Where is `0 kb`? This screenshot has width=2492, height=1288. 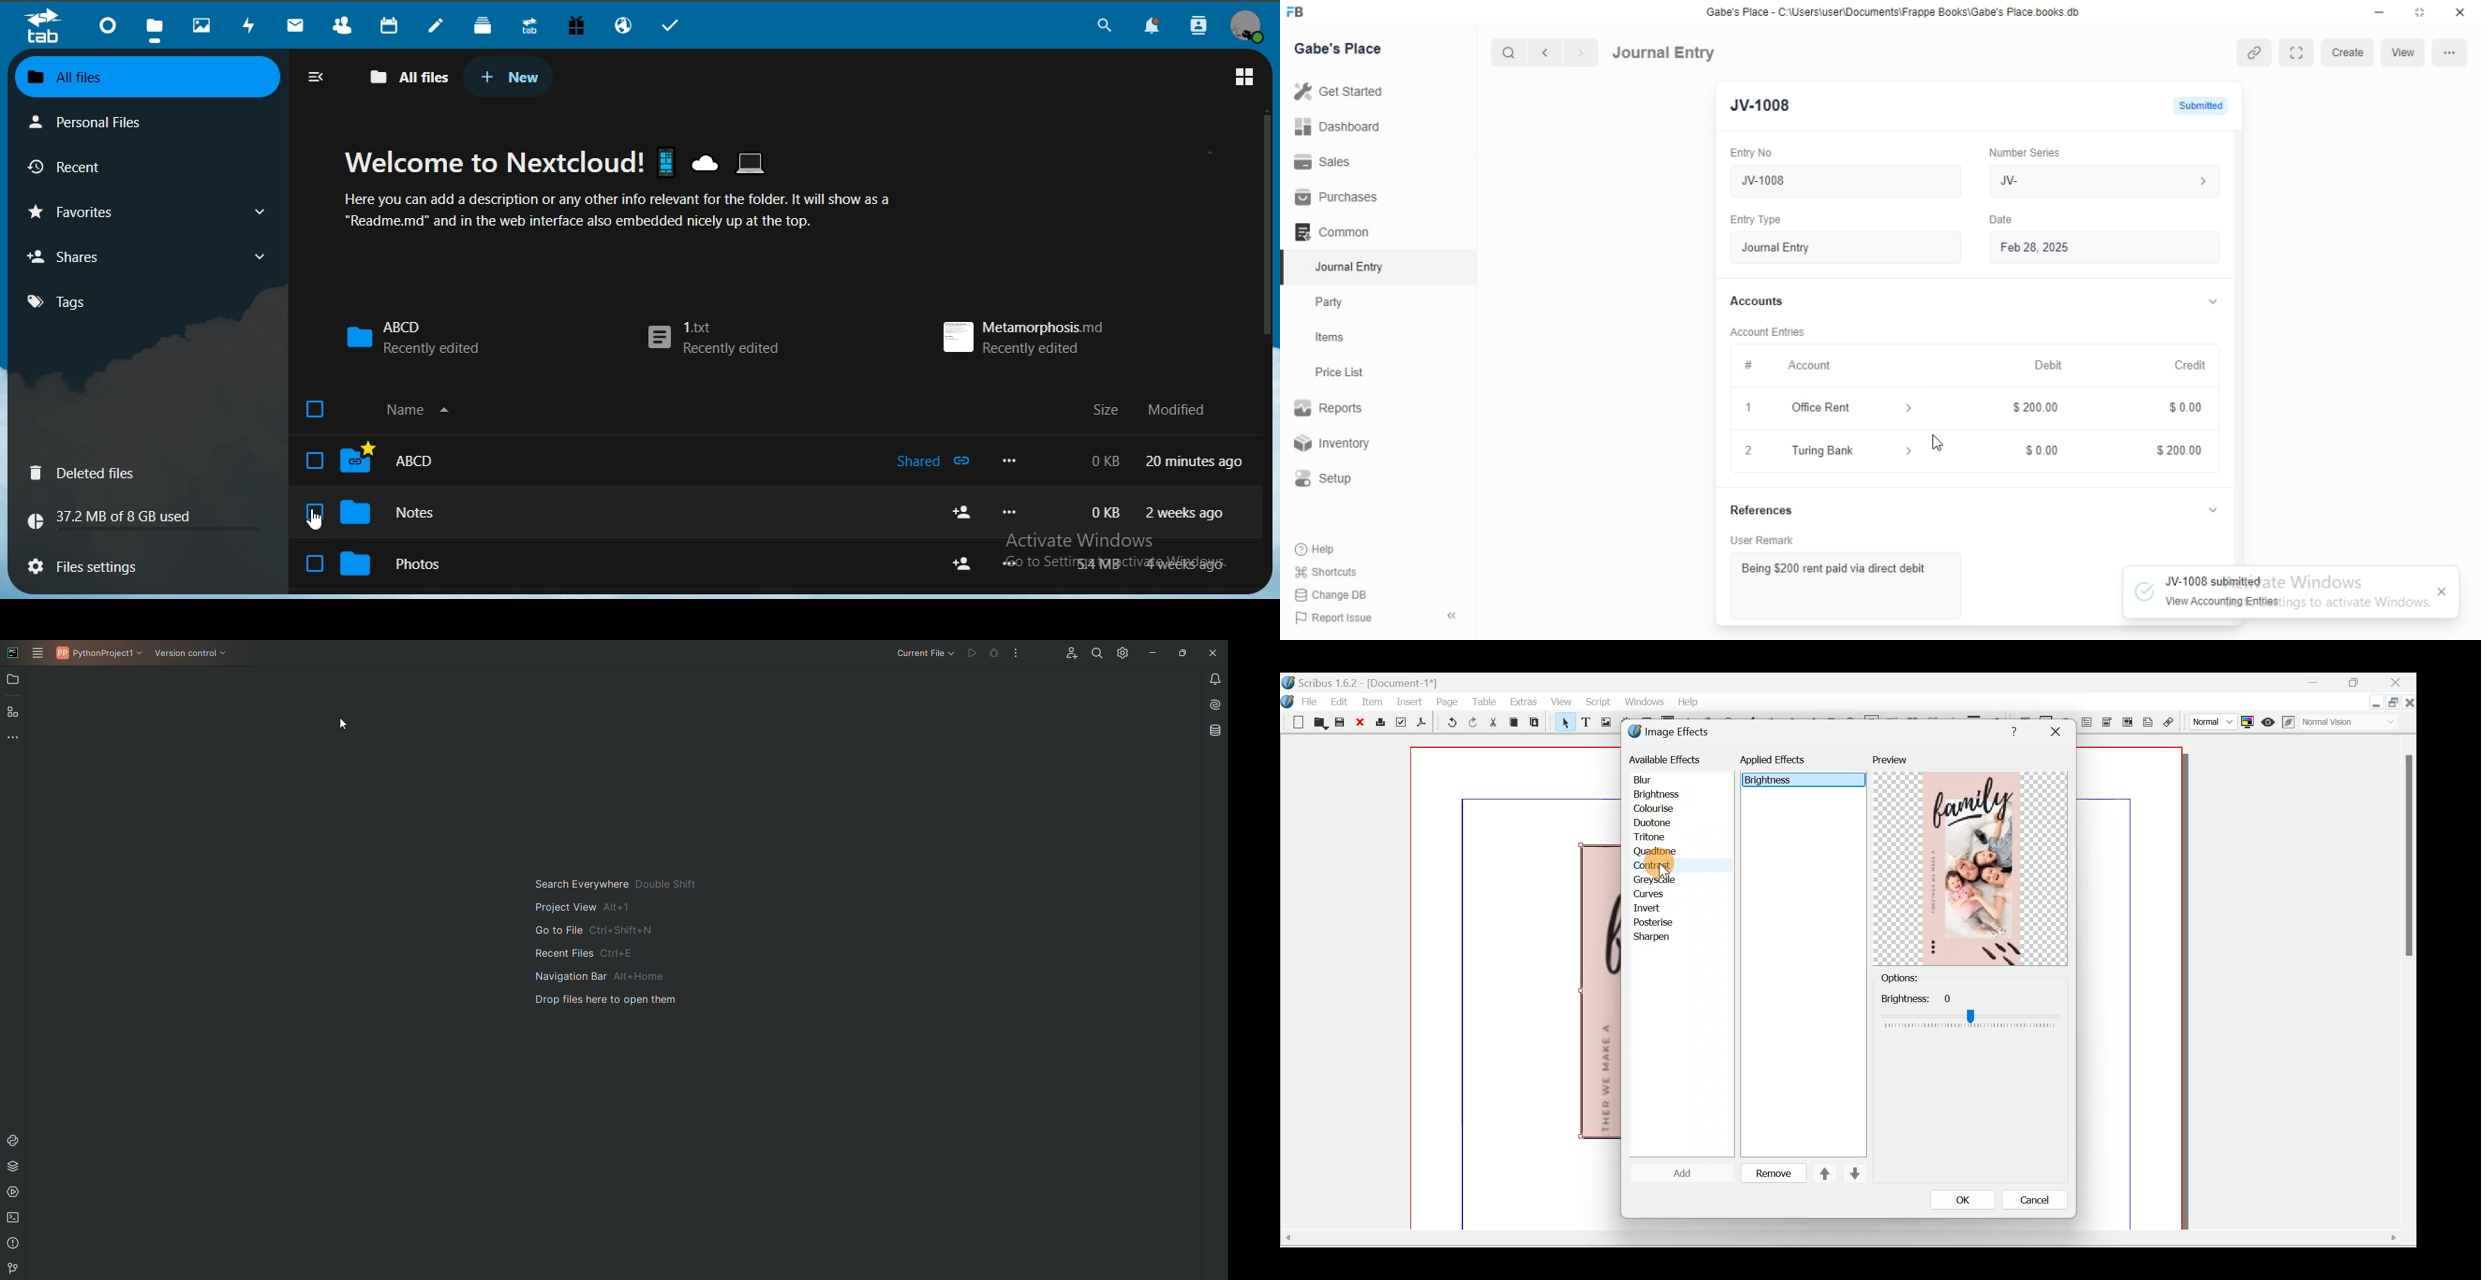 0 kb is located at coordinates (1107, 460).